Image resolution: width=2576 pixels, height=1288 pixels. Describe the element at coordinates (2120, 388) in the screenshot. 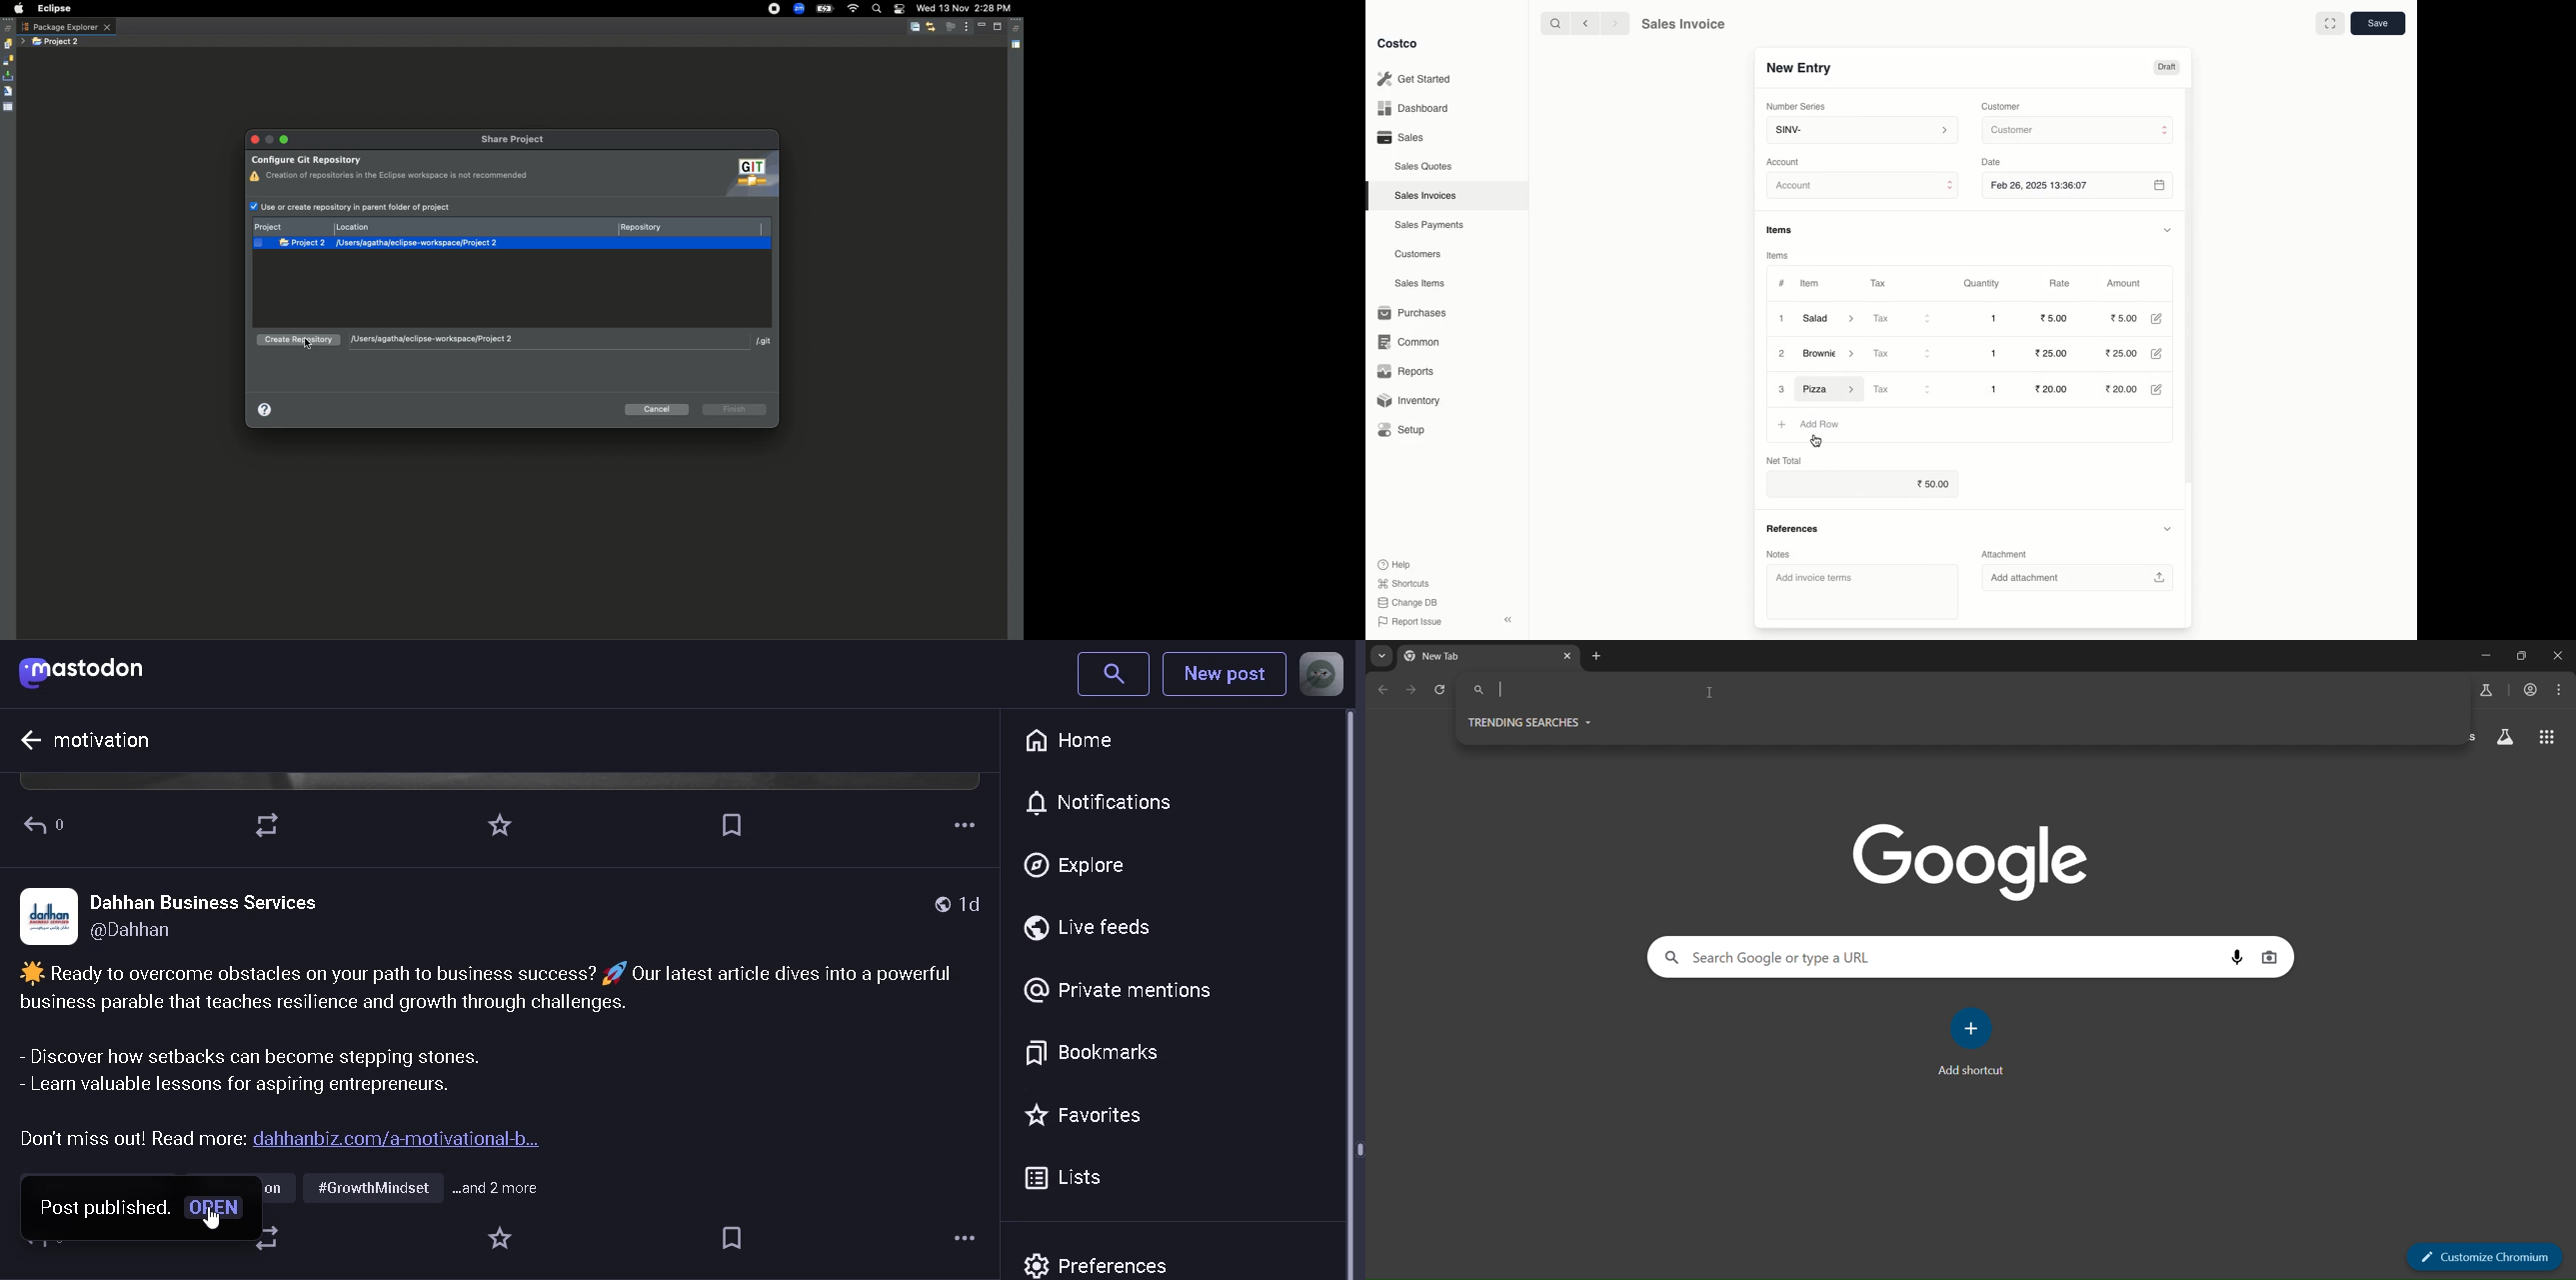

I see `20.00` at that location.